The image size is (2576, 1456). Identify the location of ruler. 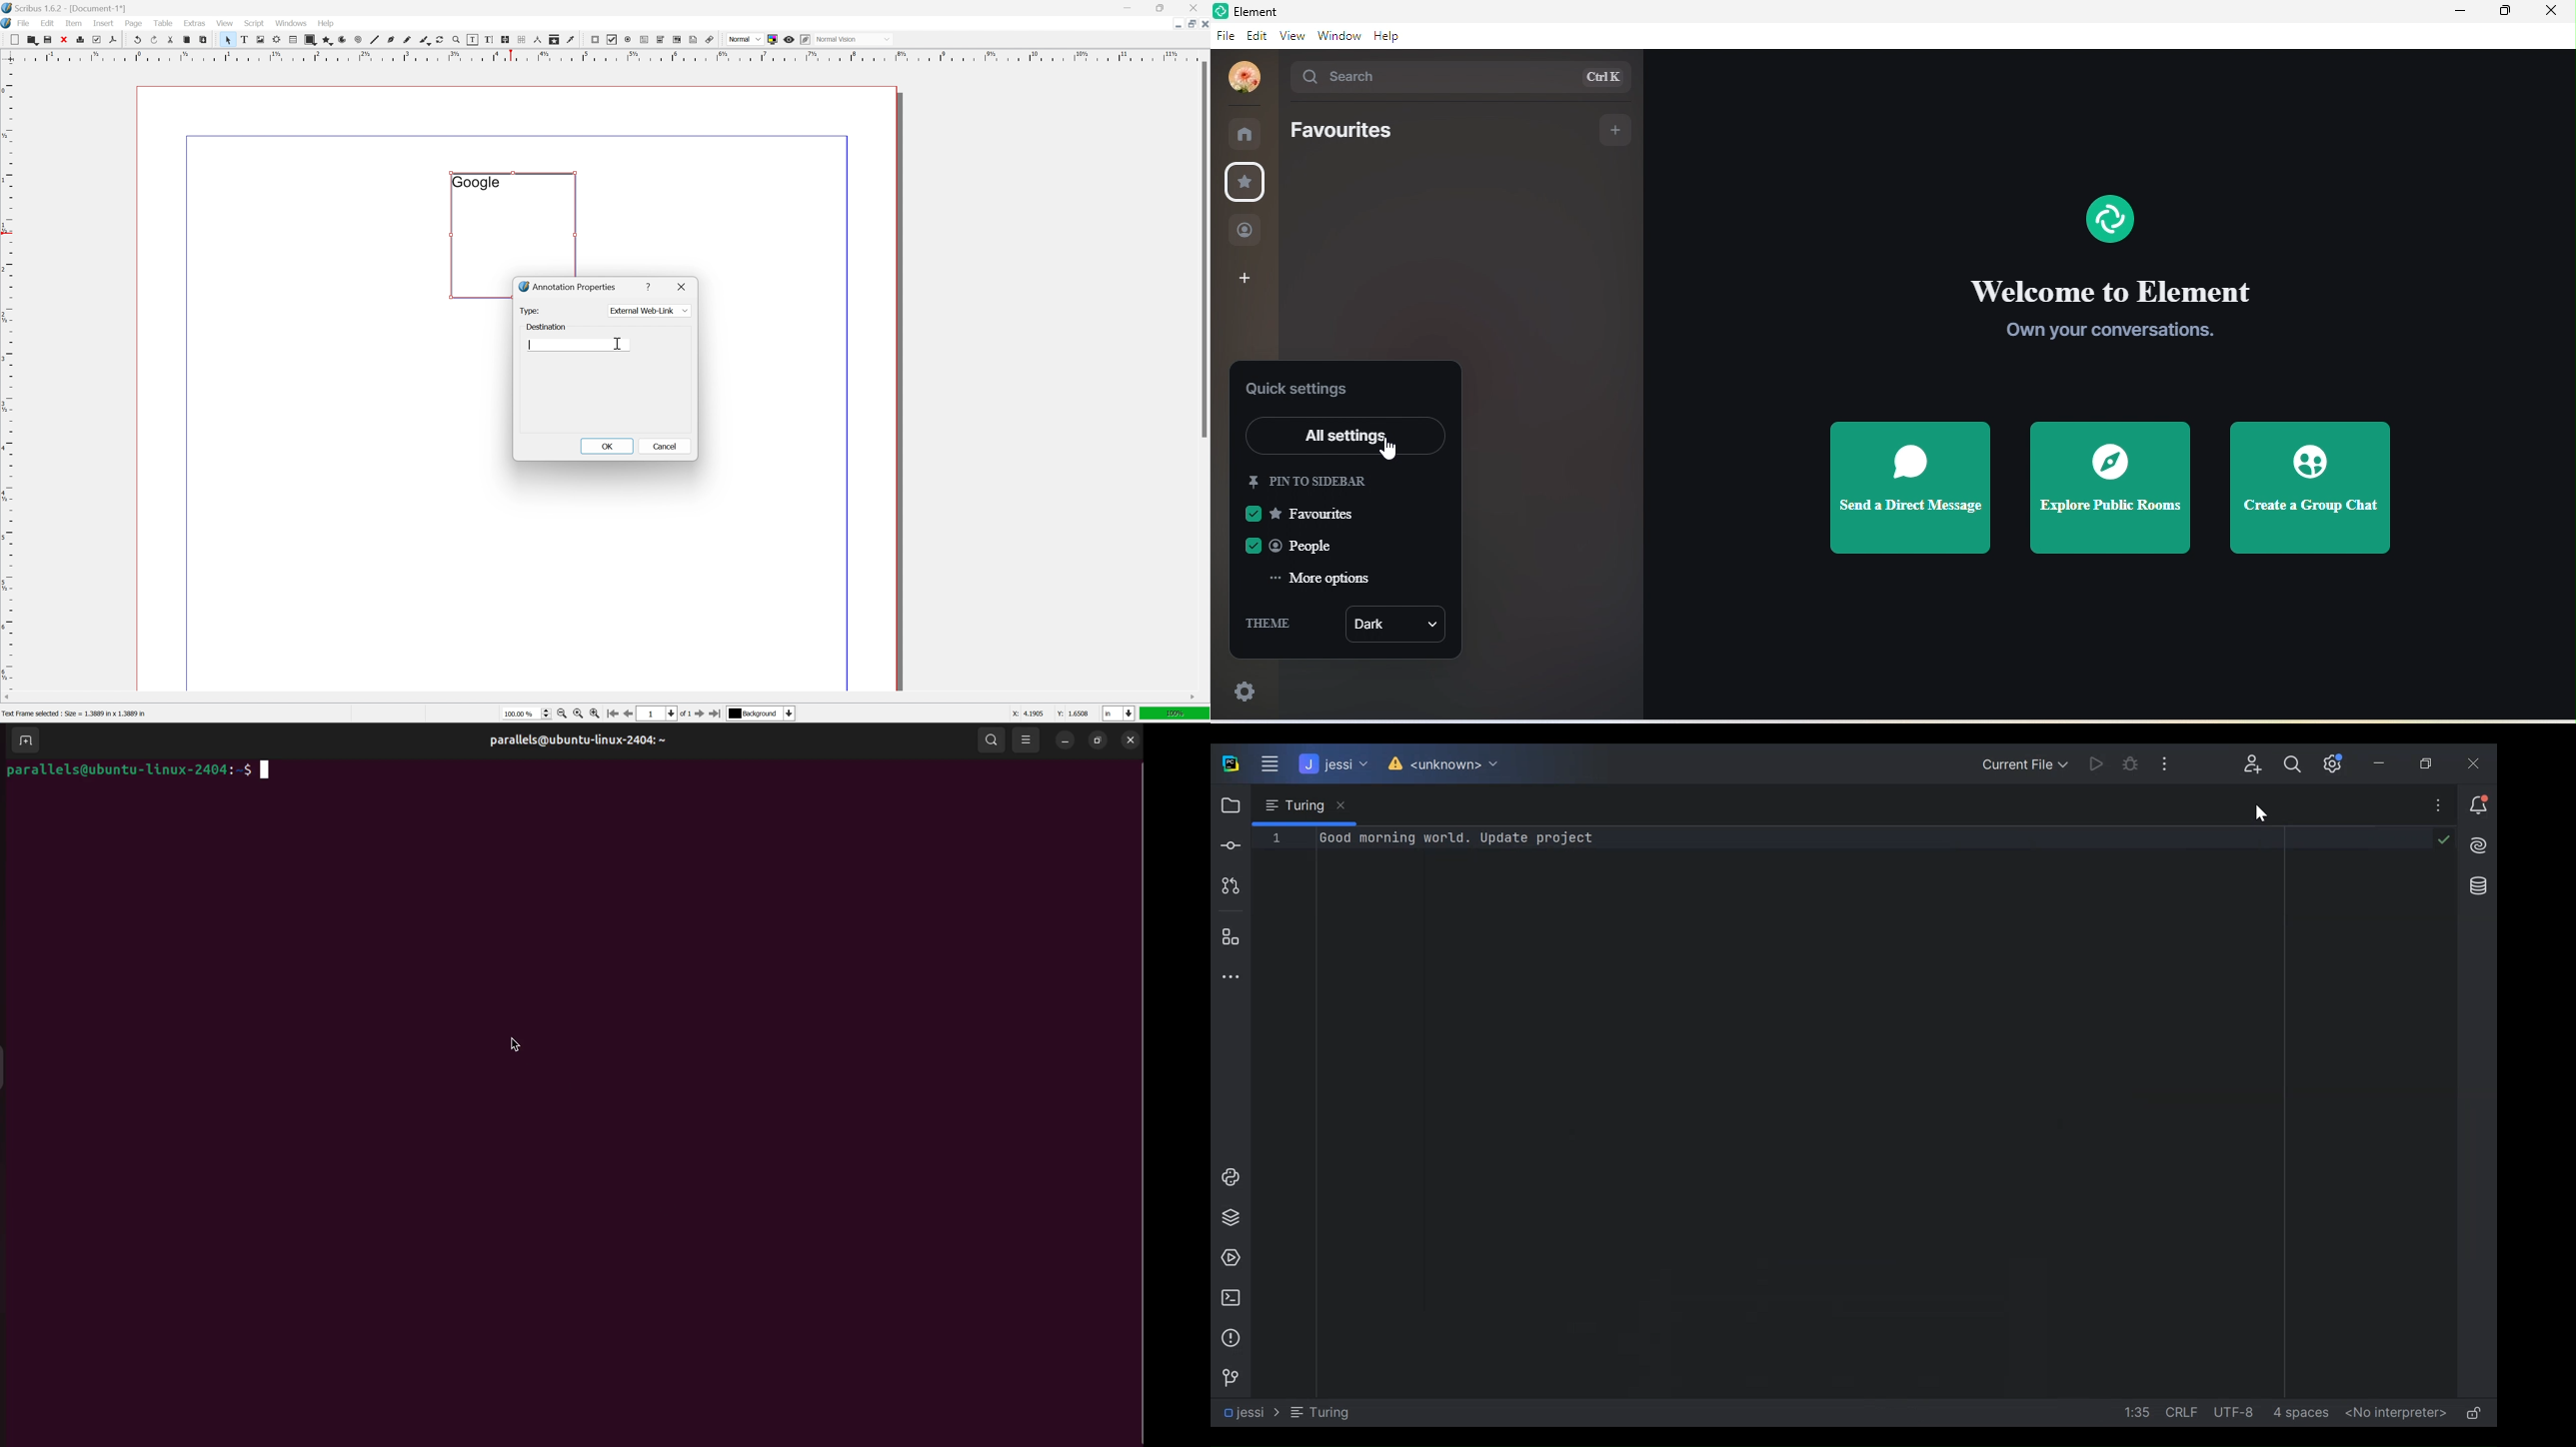
(9, 375).